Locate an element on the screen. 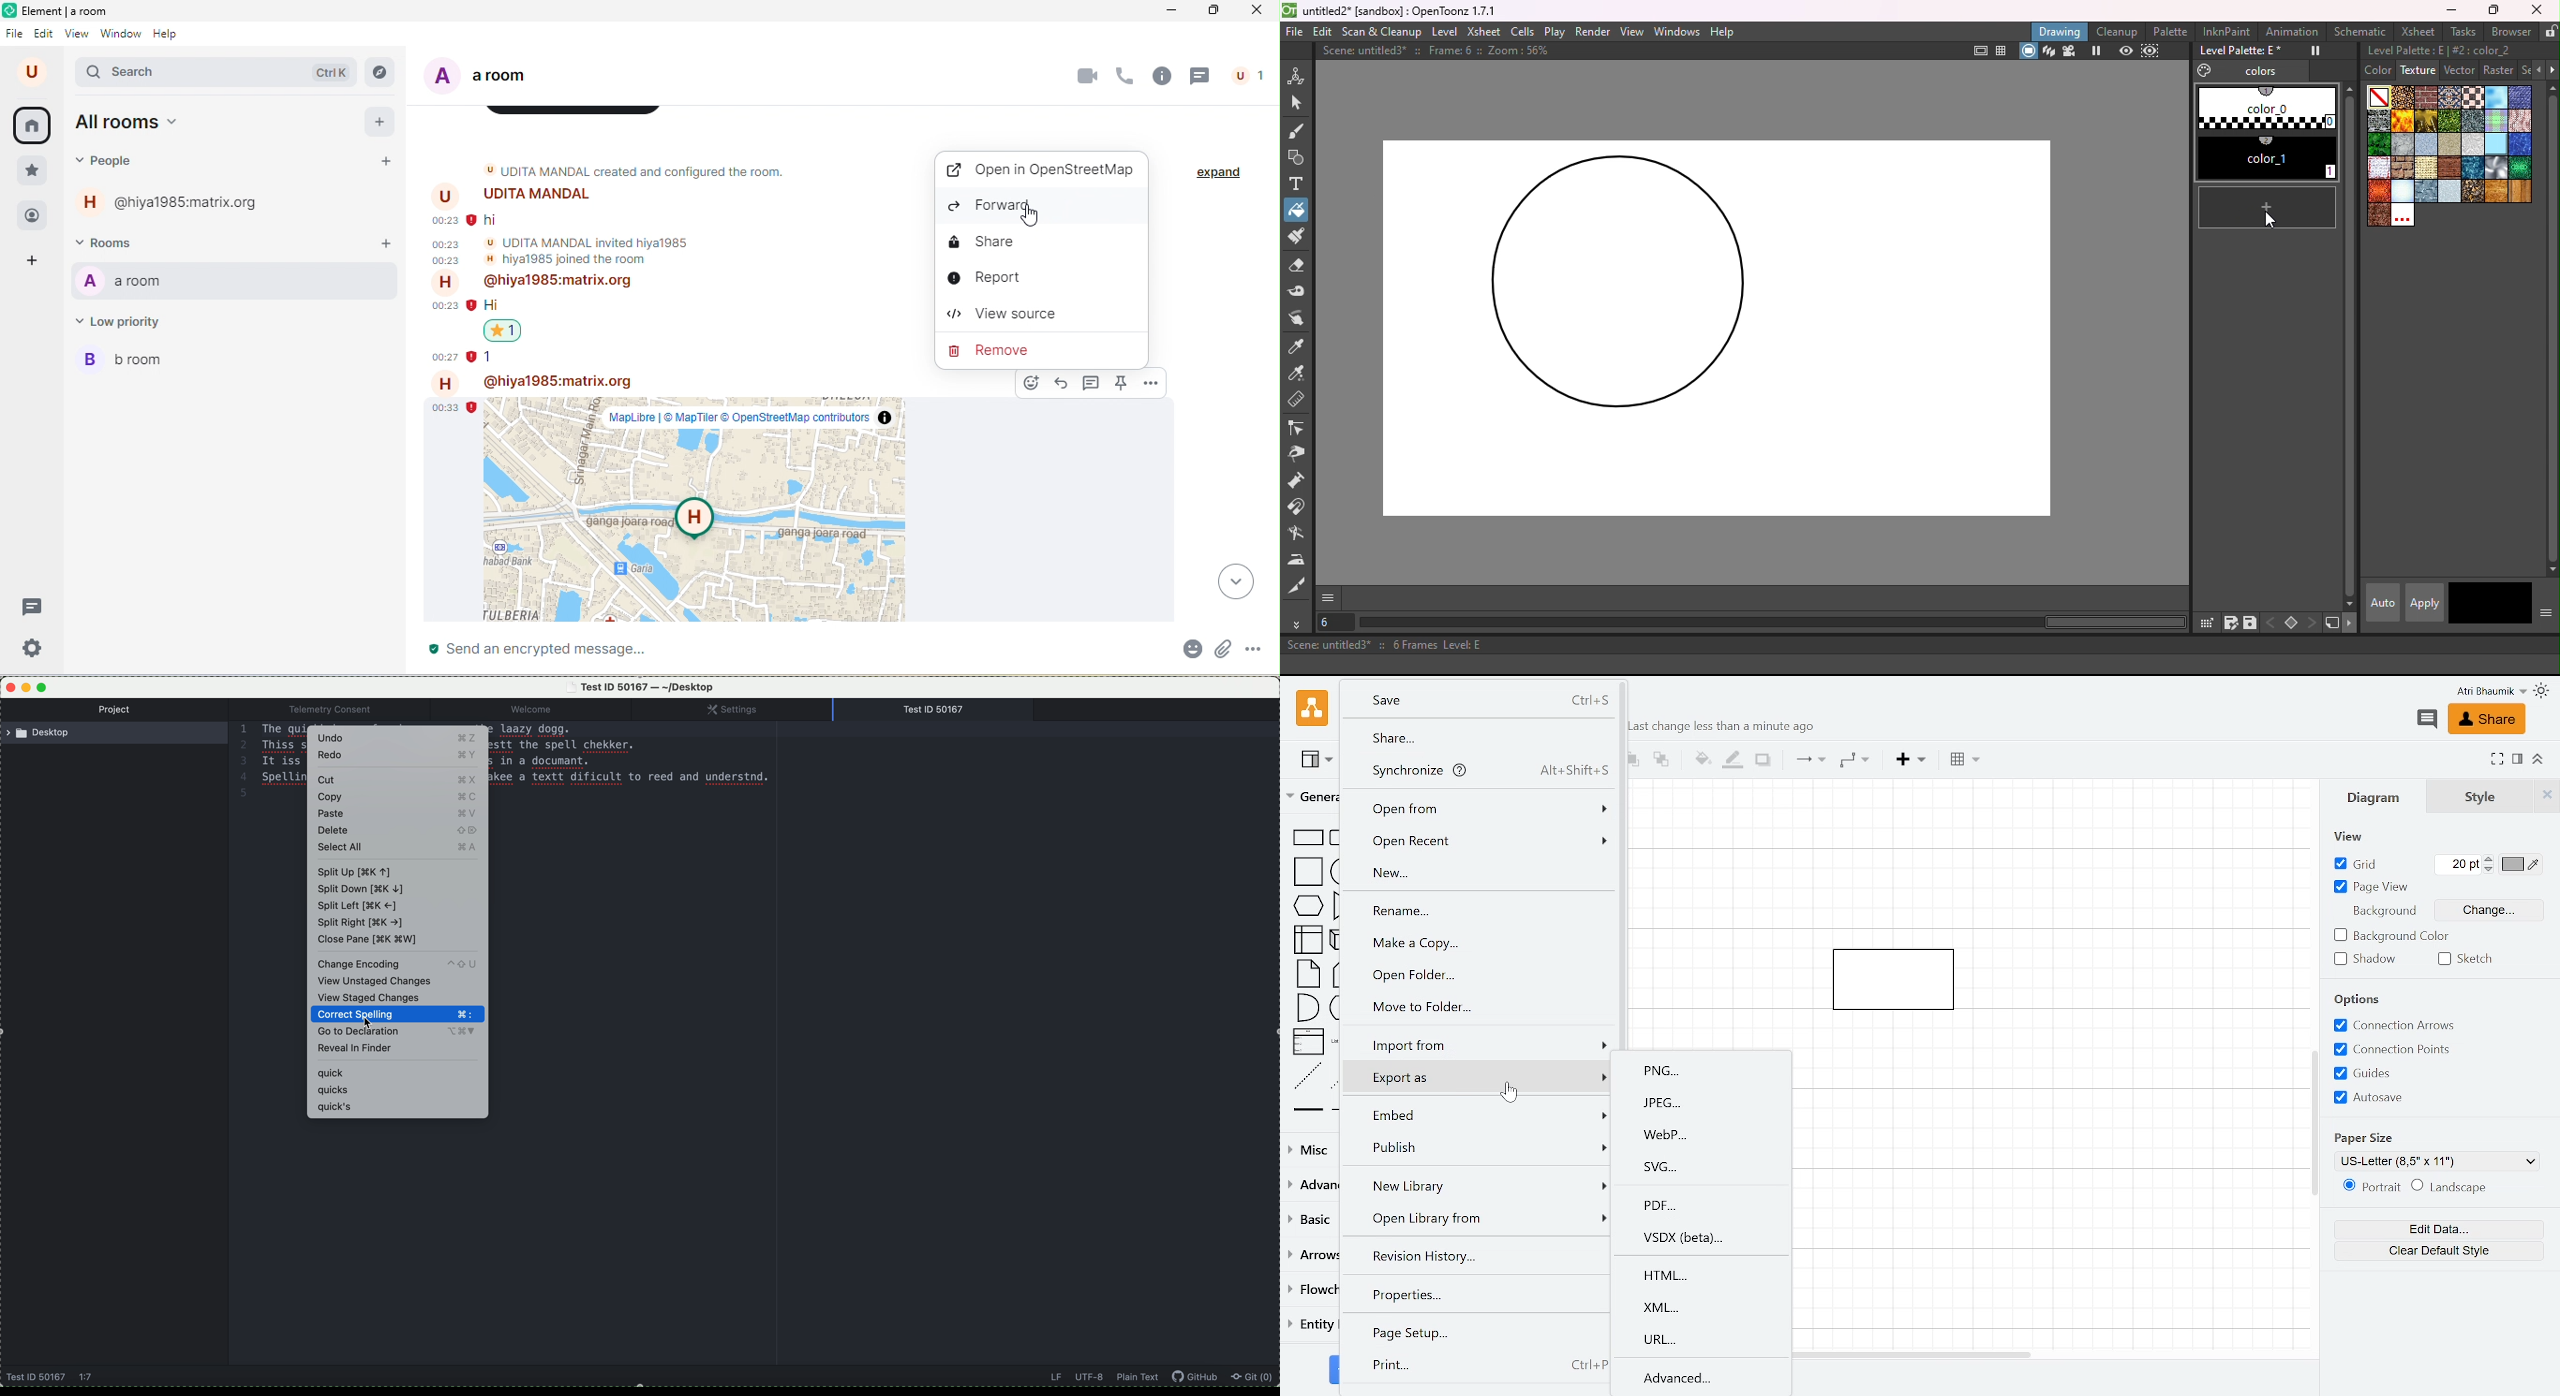 The width and height of the screenshot is (2576, 1400). room info is located at coordinates (1163, 76).